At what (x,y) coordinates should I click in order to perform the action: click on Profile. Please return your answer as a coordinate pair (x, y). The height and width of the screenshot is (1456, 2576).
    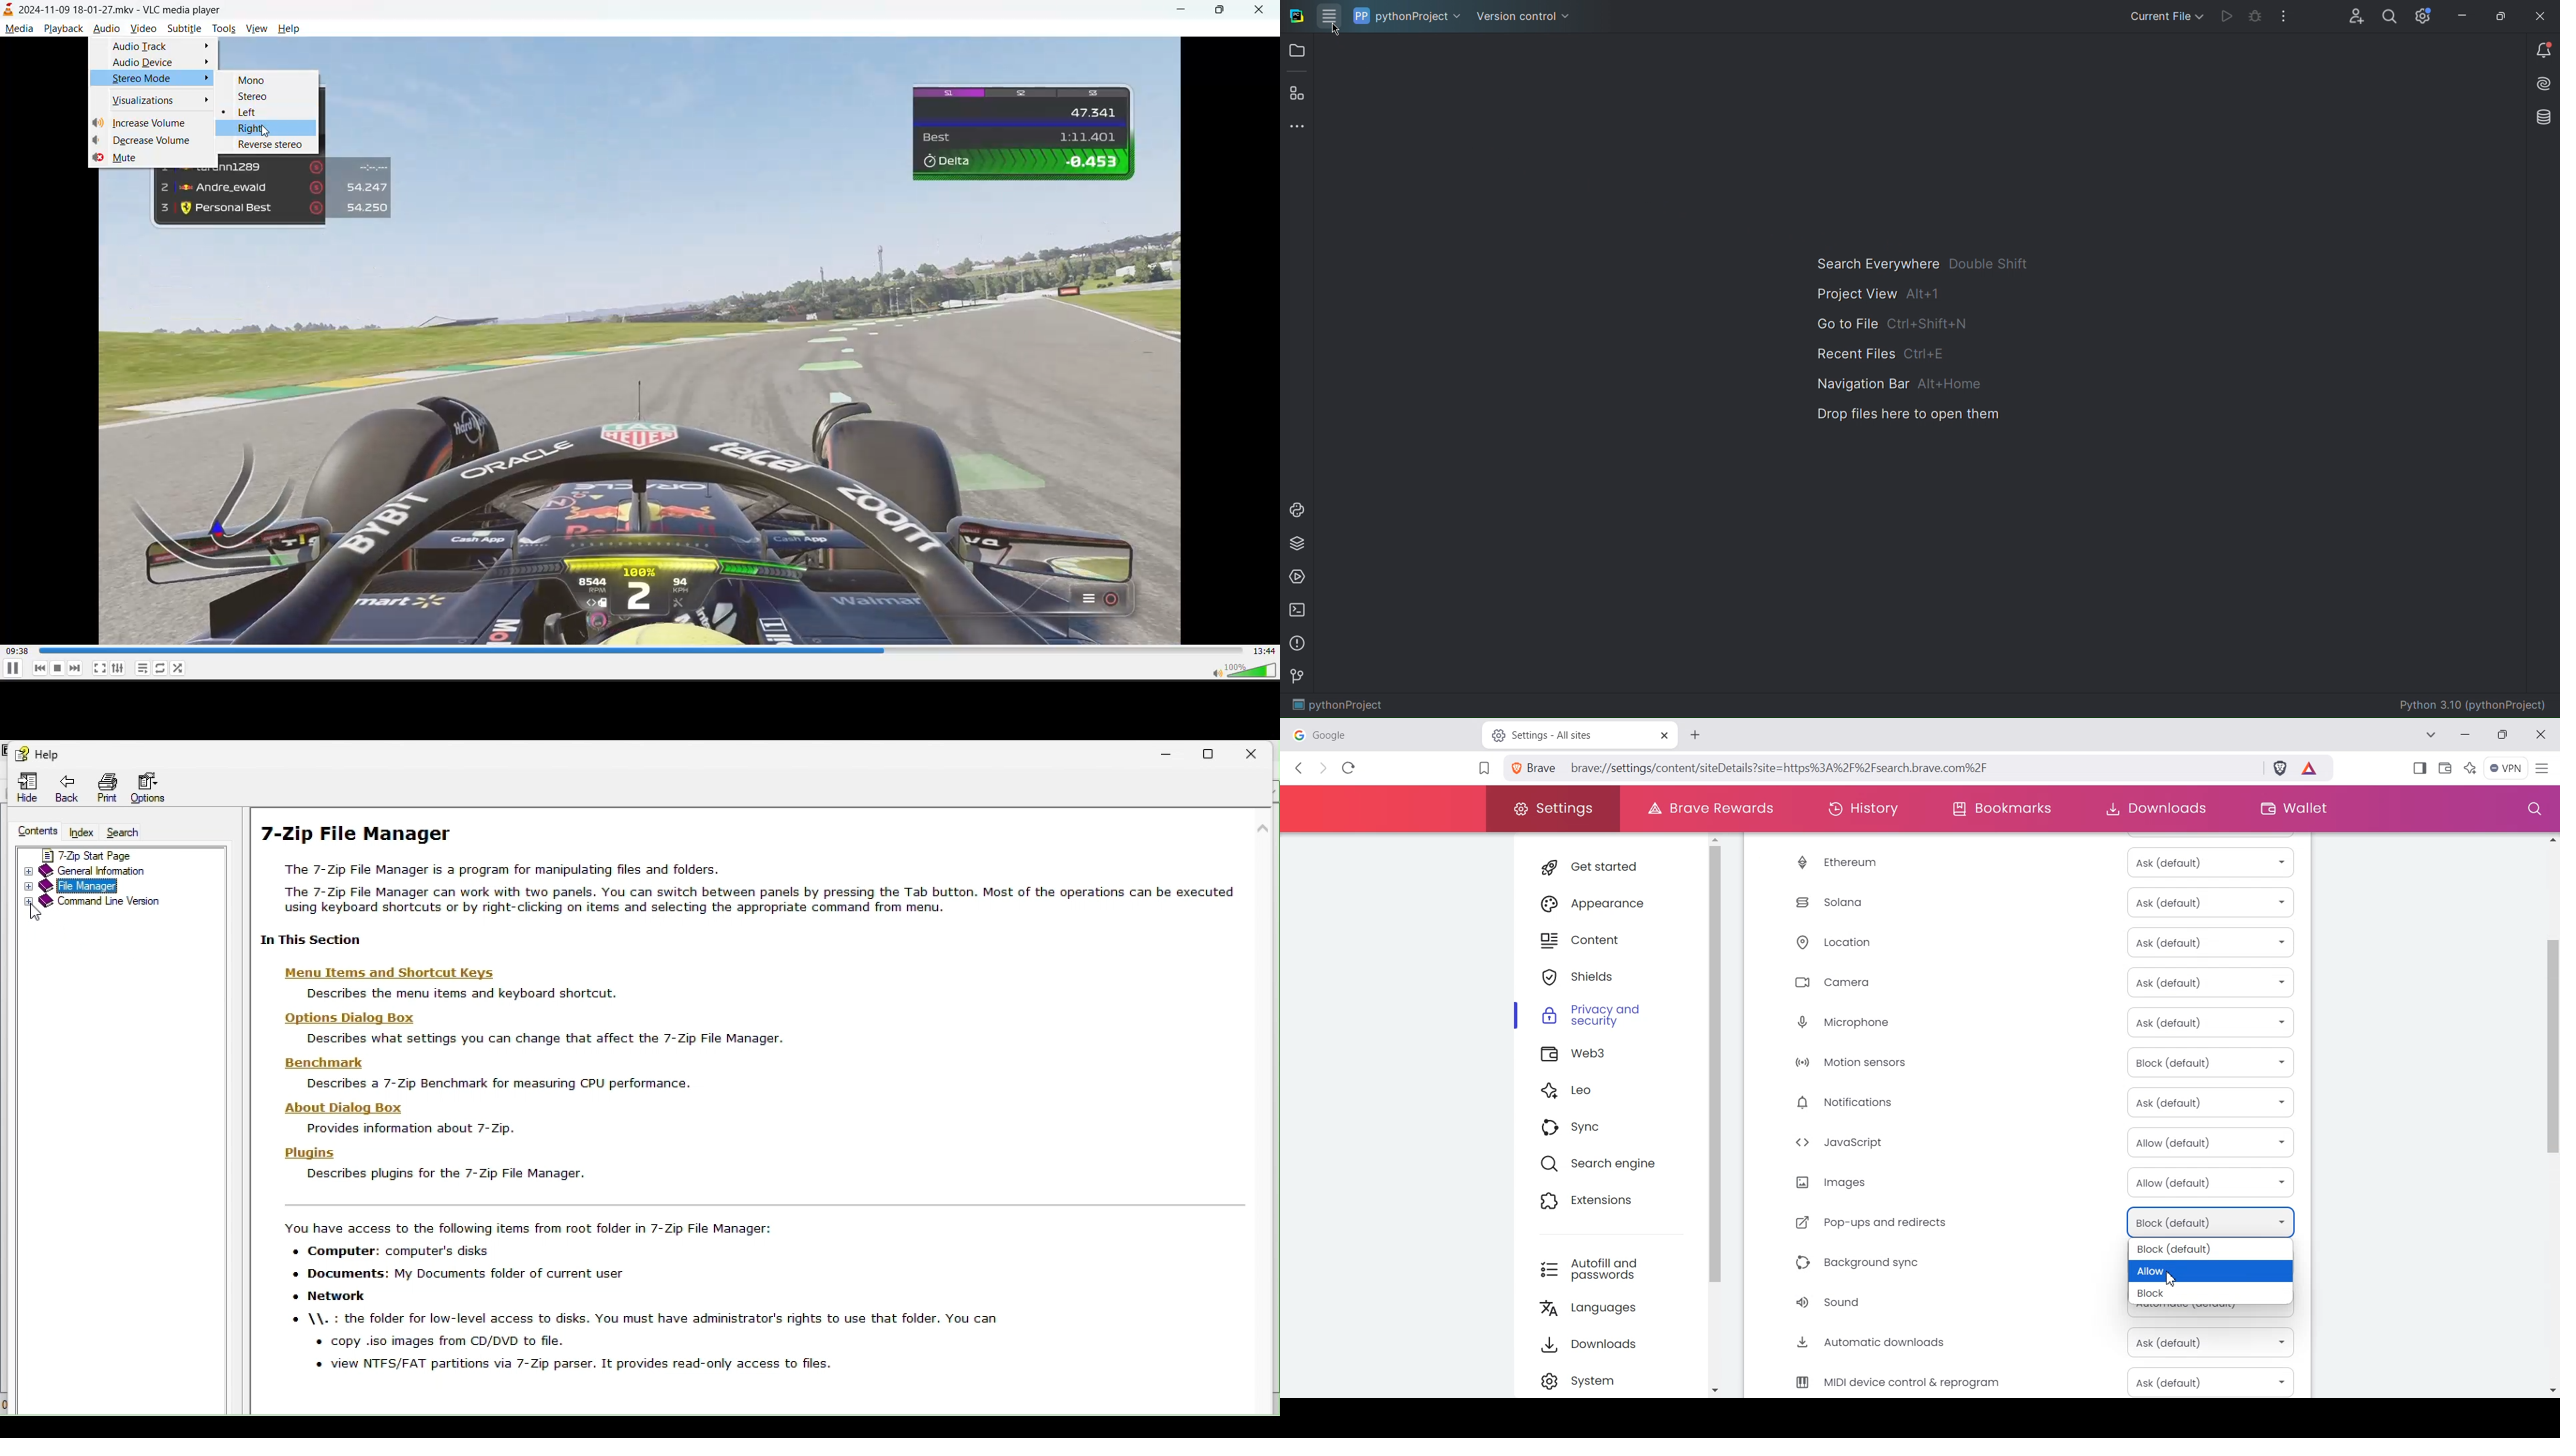
    Looking at the image, I should click on (2389, 17).